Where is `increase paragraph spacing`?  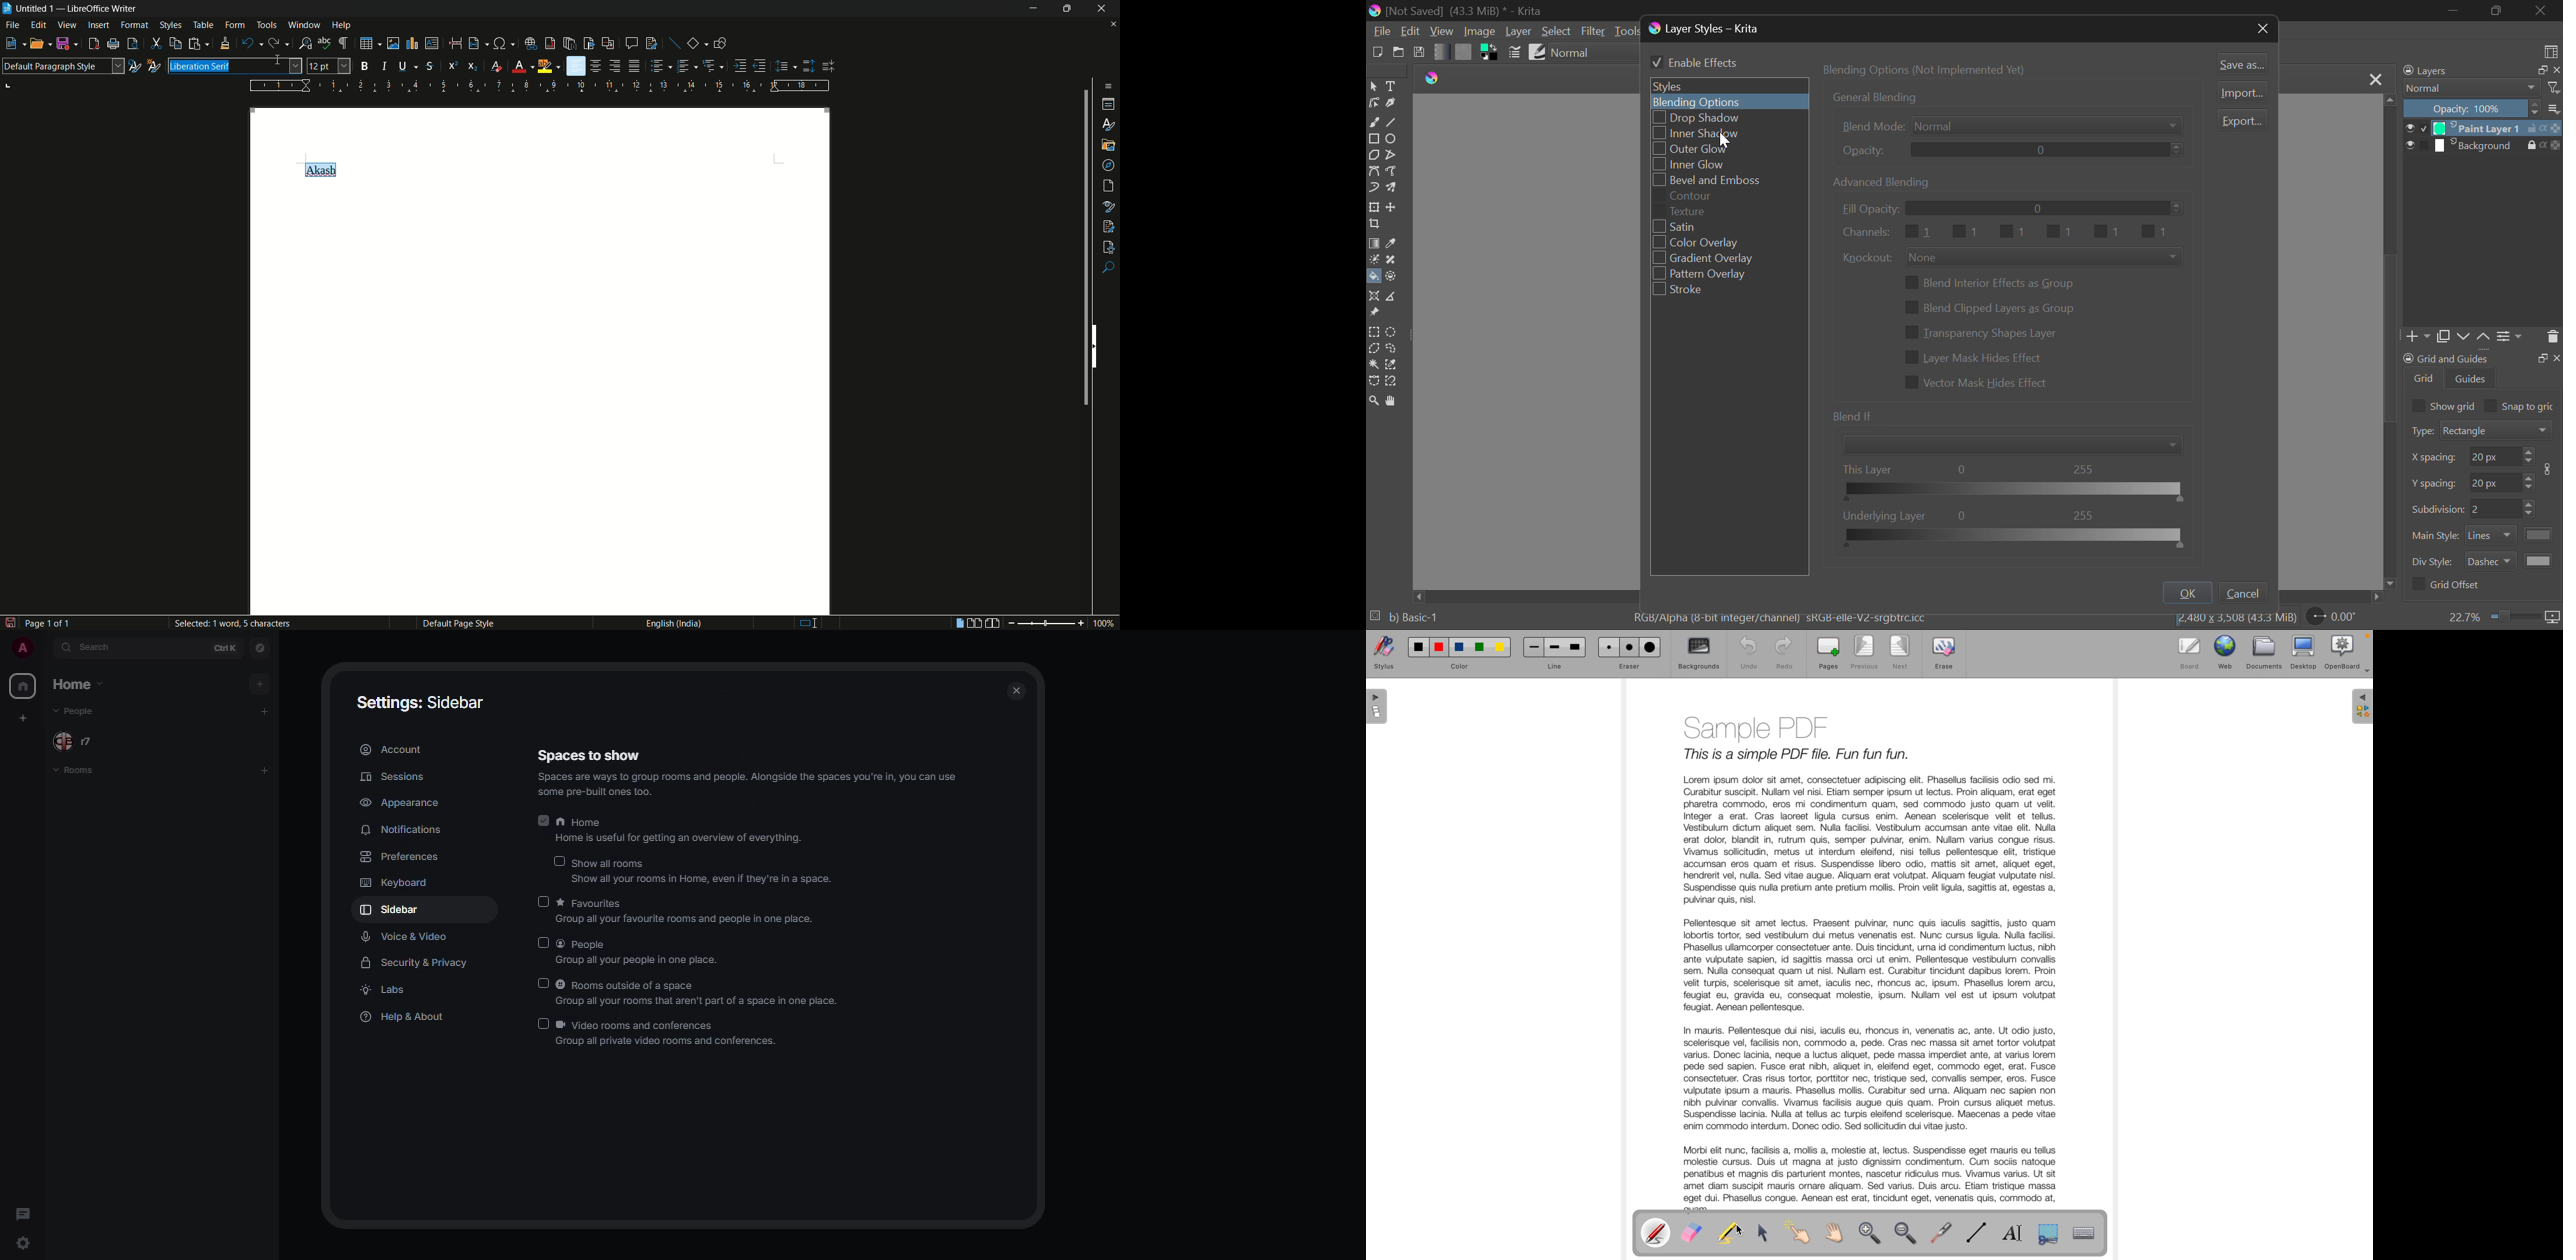
increase paragraph spacing is located at coordinates (809, 66).